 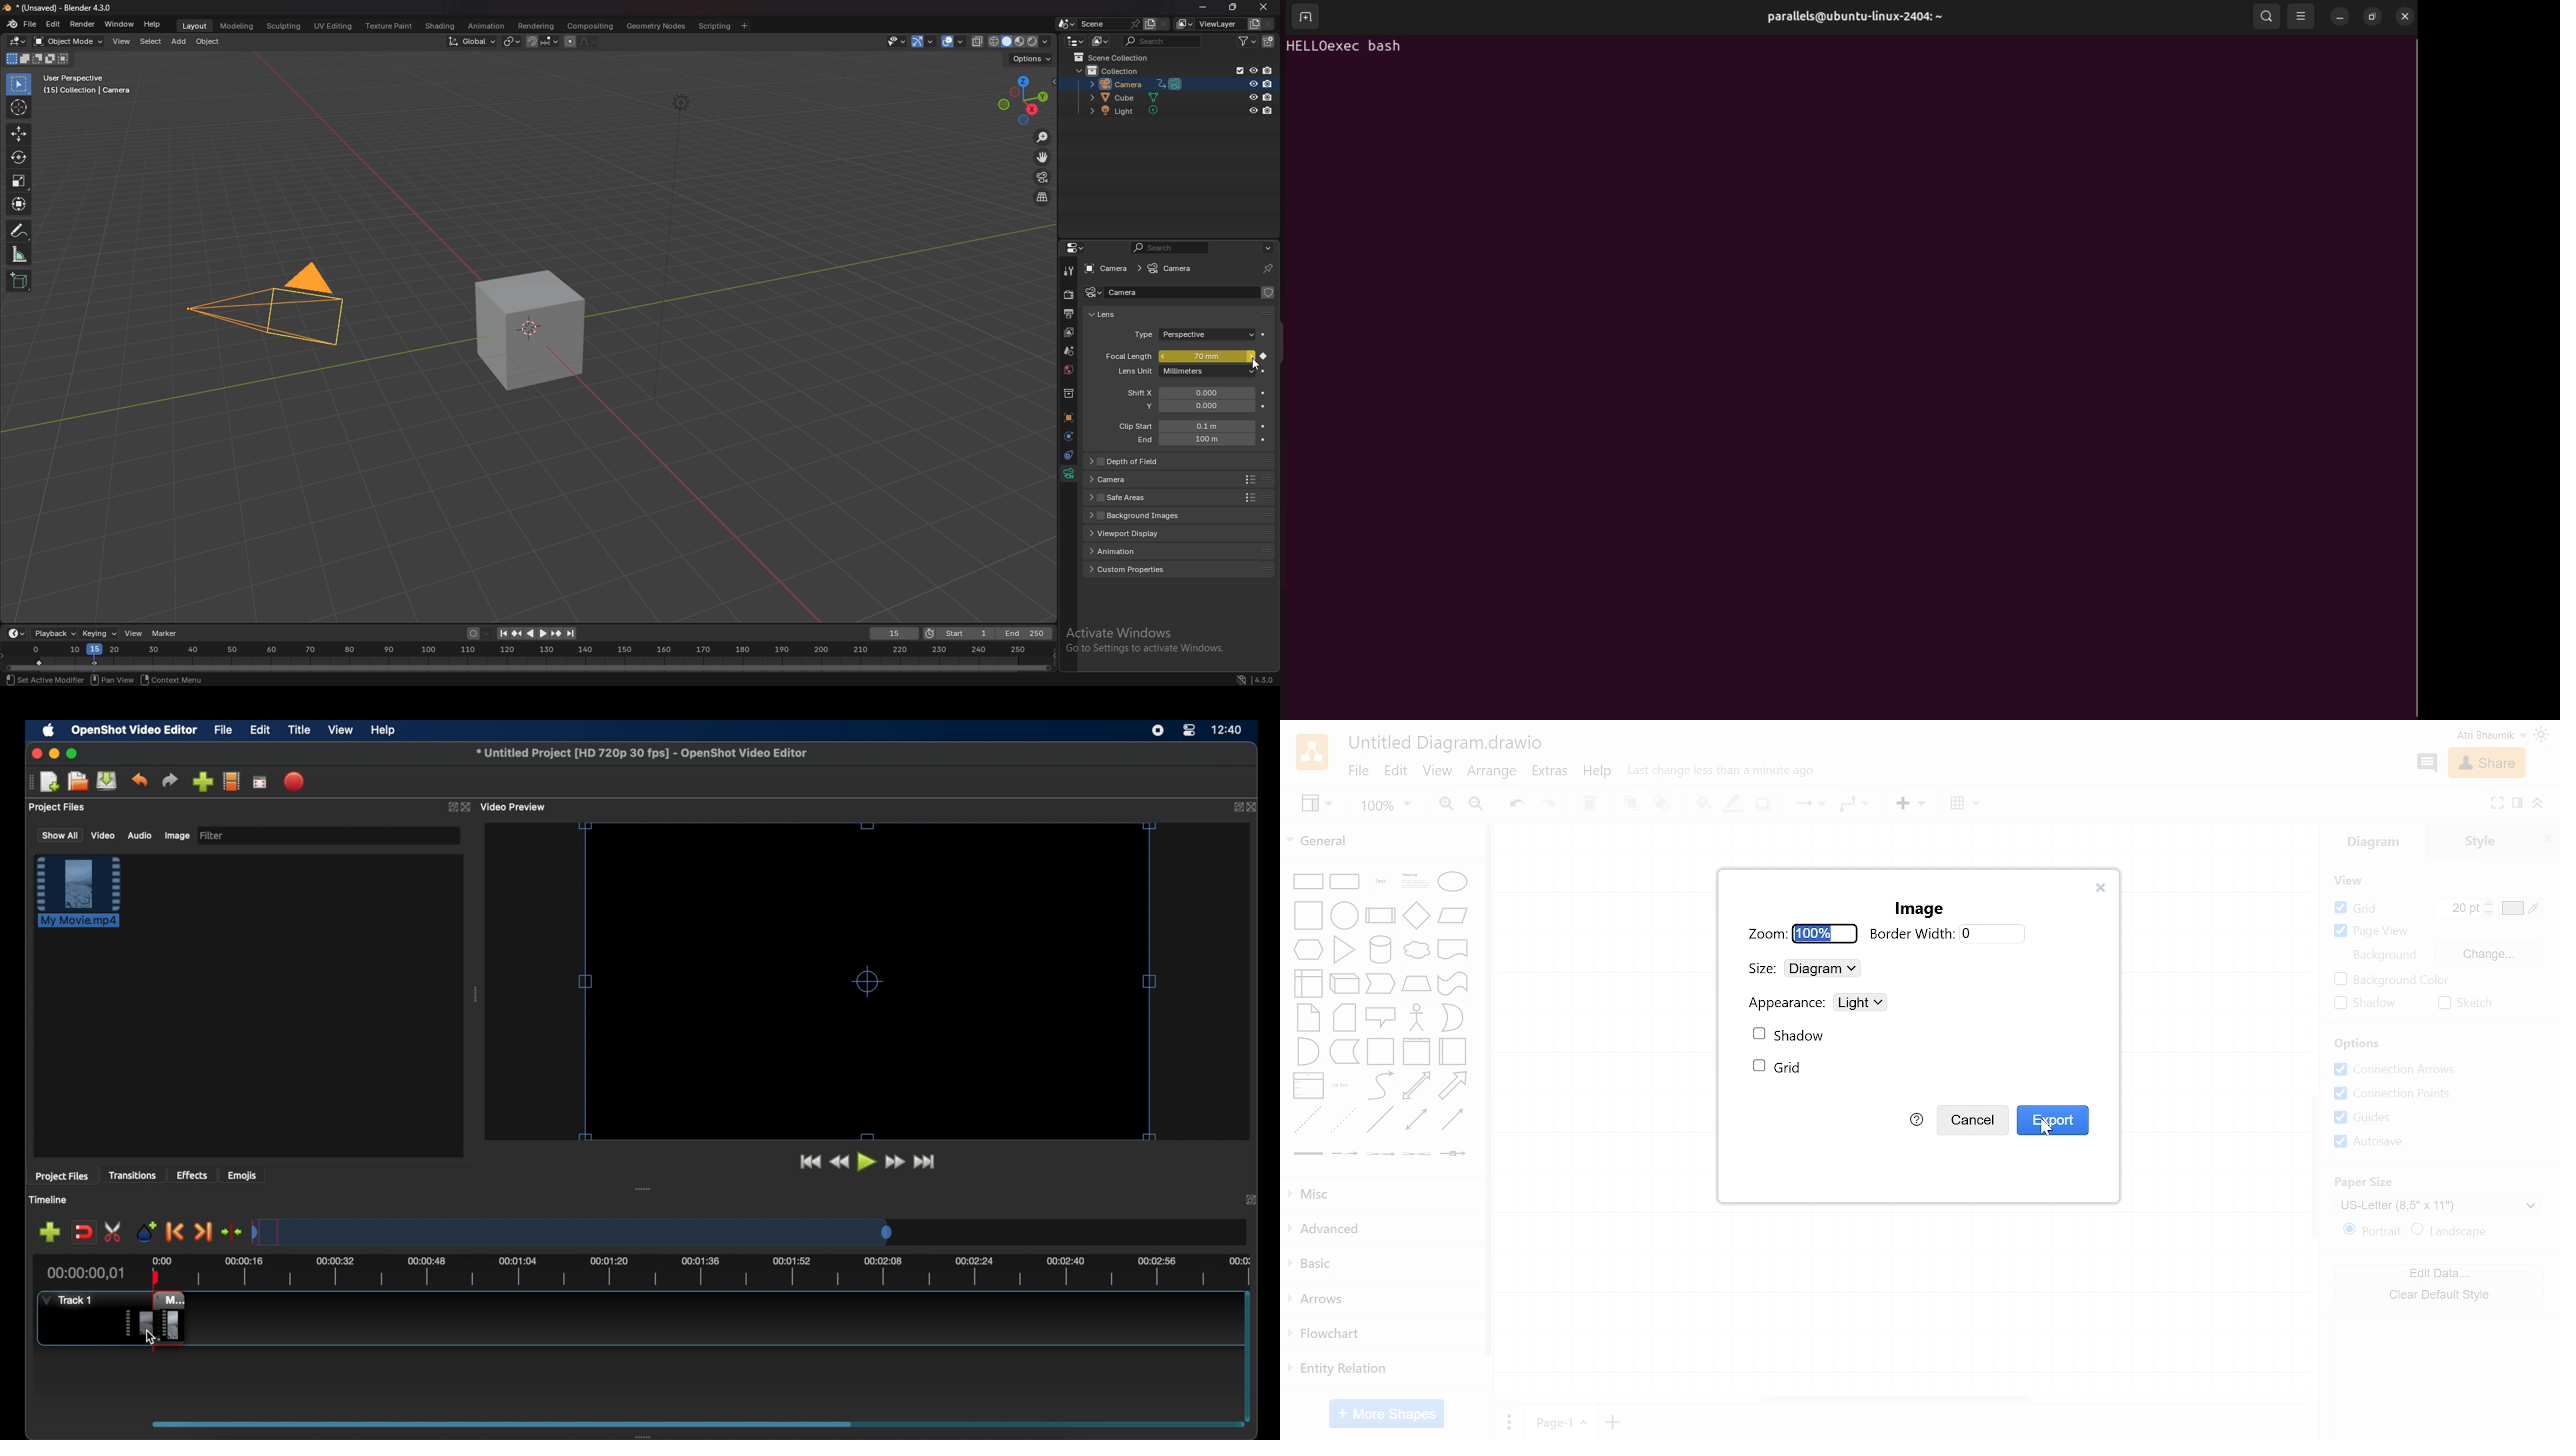 I want to click on scene collection, so click(x=1113, y=57).